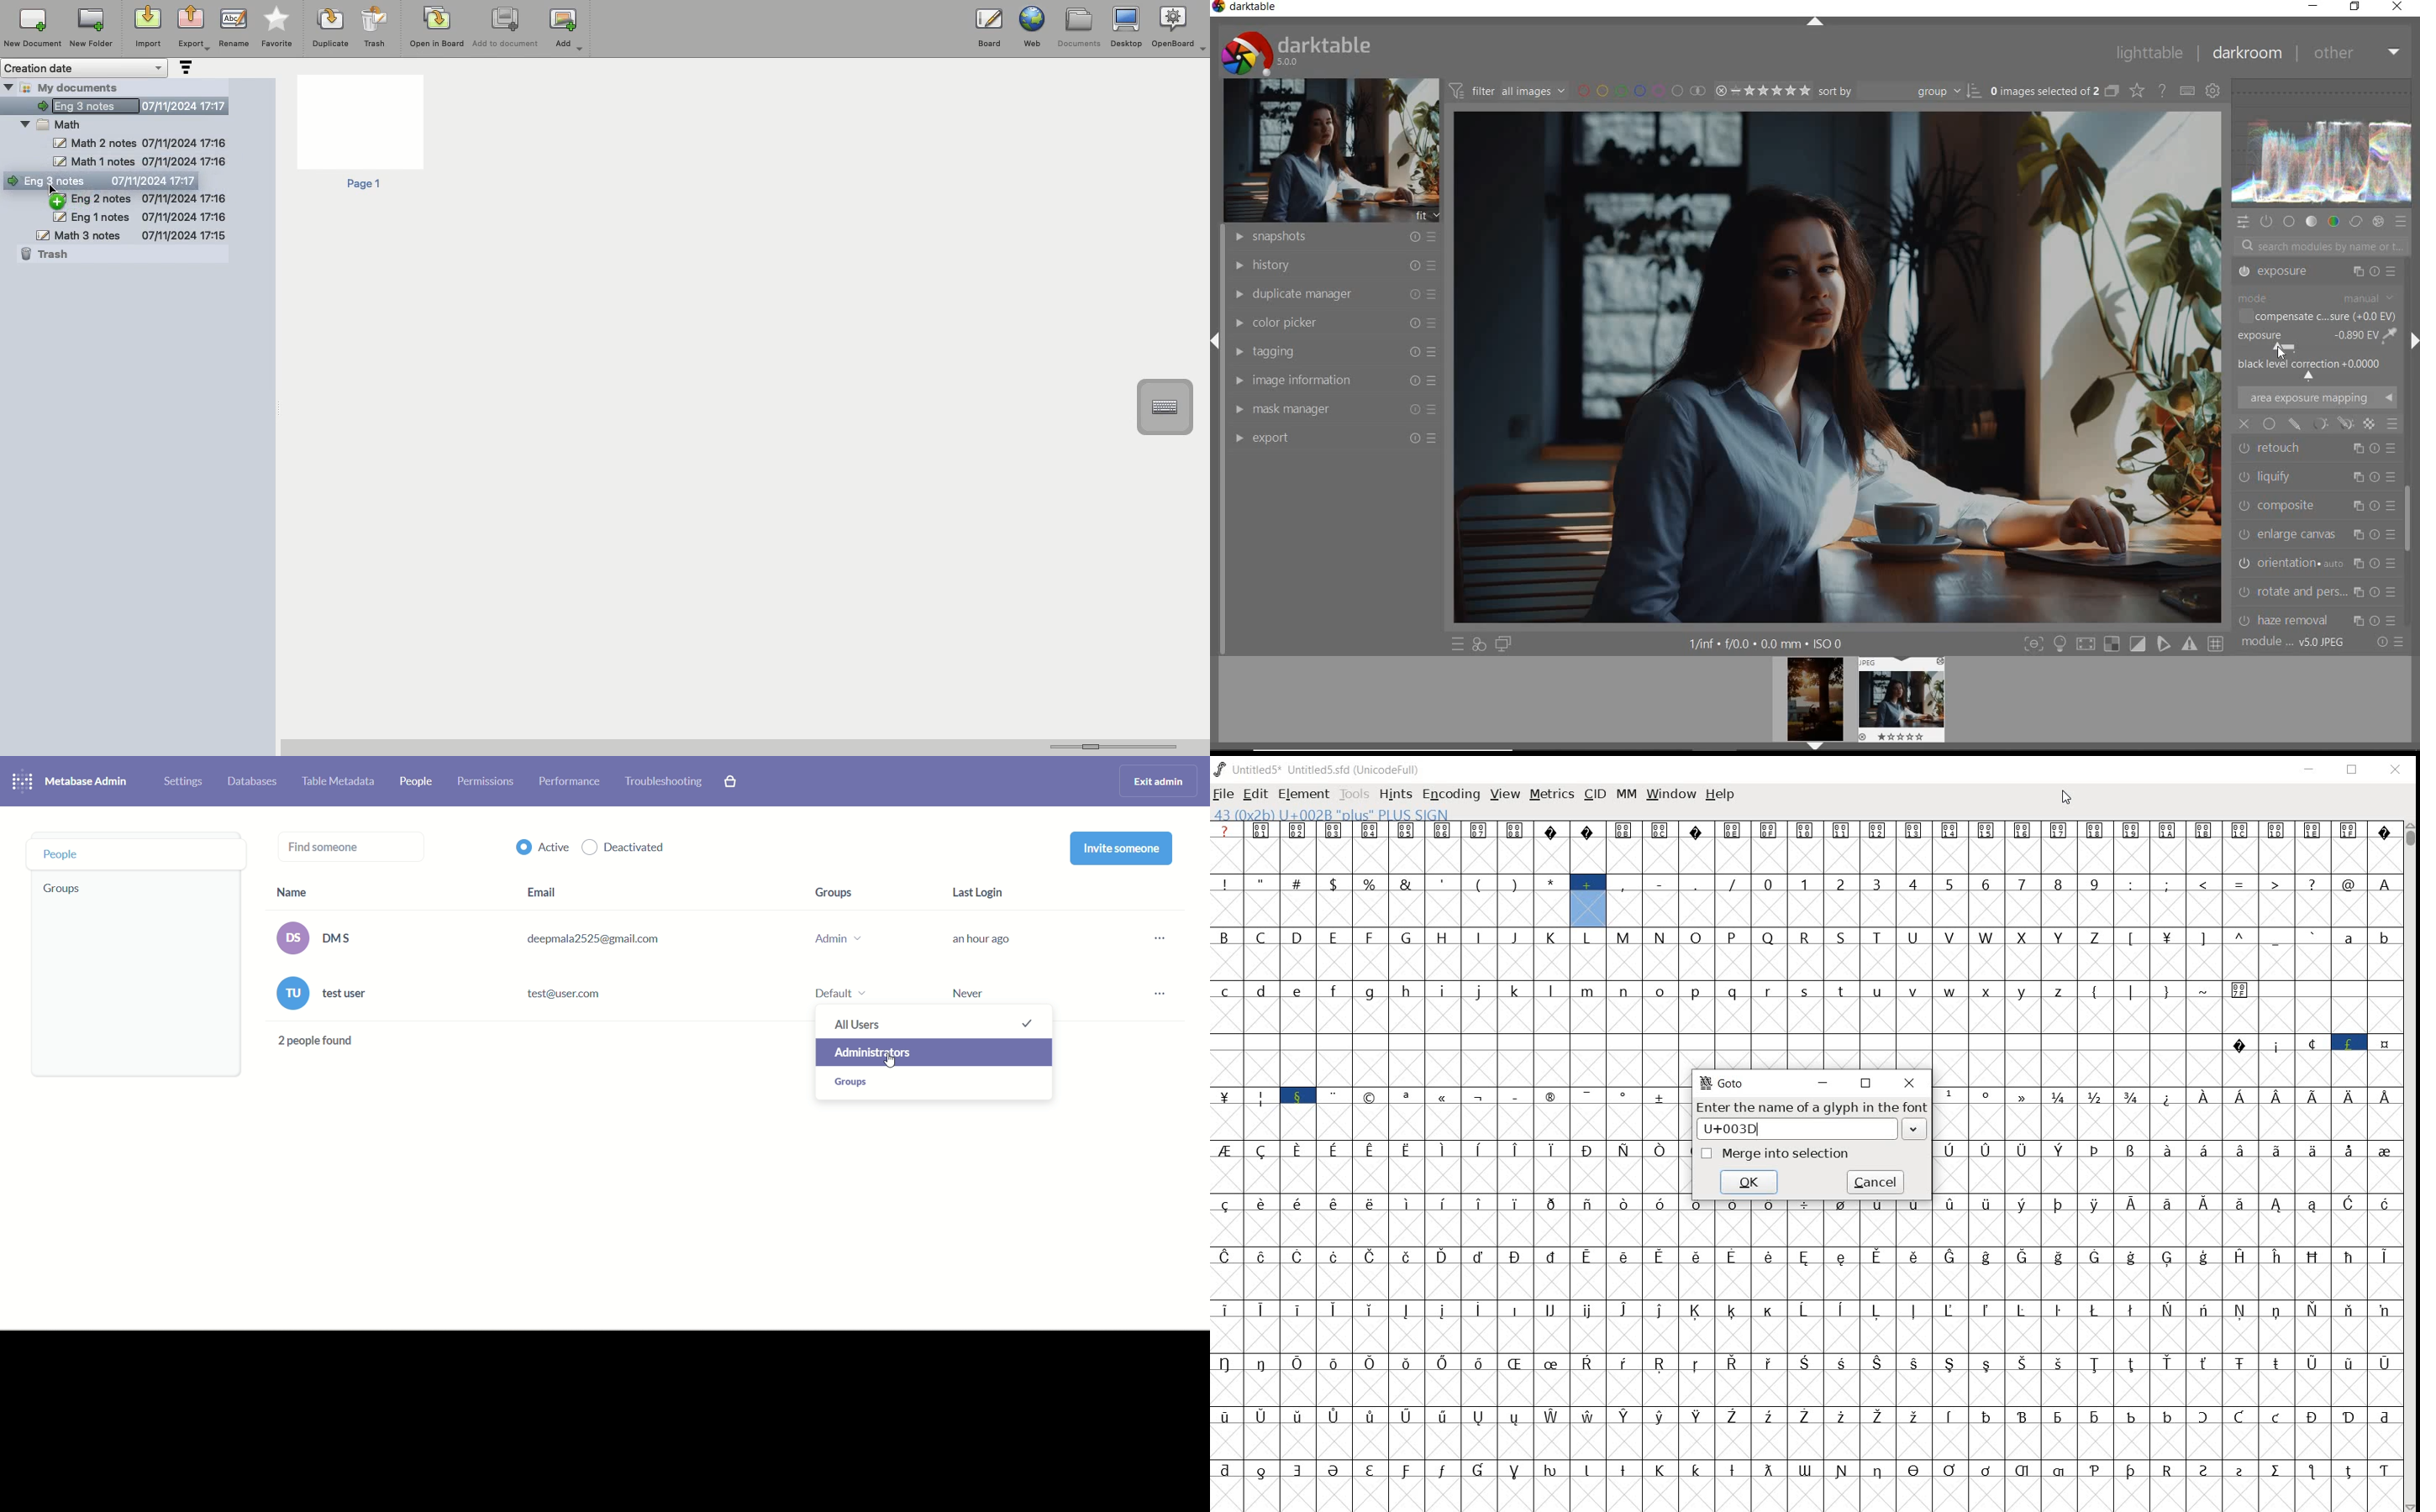 The image size is (2436, 1512). I want to click on HISTORY, so click(1332, 266).